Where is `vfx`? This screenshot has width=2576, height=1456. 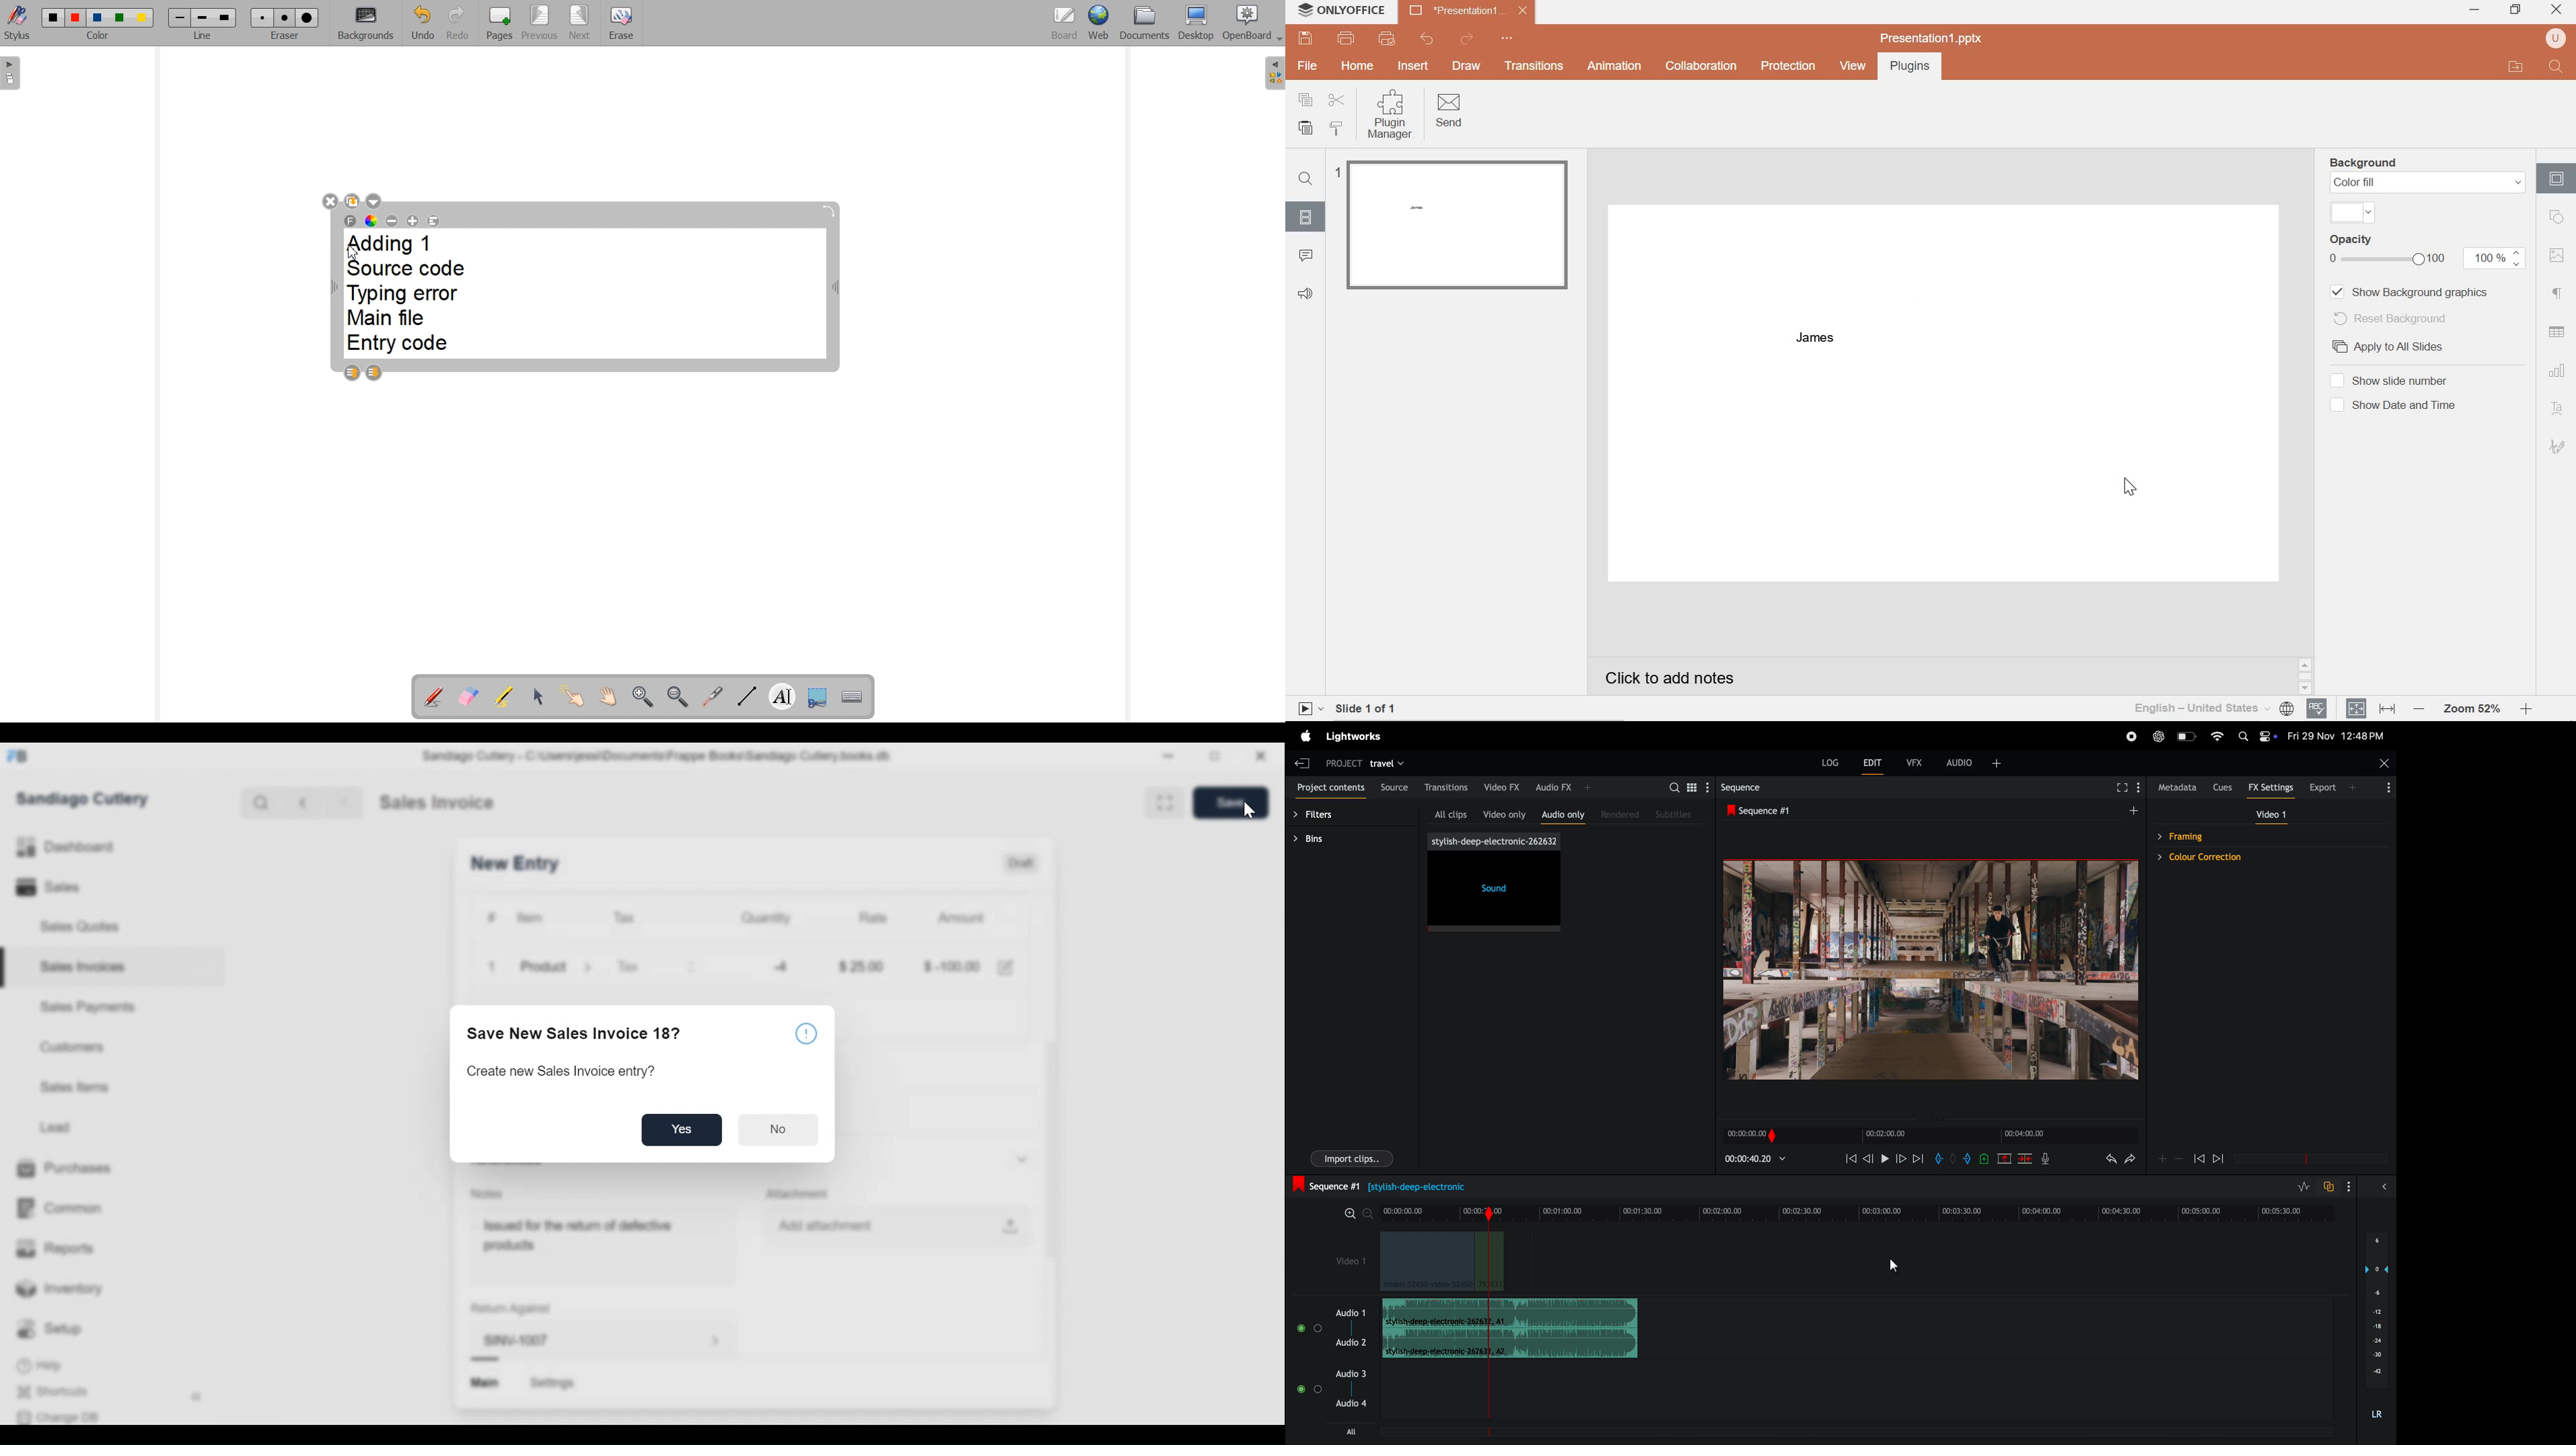
vfx is located at coordinates (1913, 761).